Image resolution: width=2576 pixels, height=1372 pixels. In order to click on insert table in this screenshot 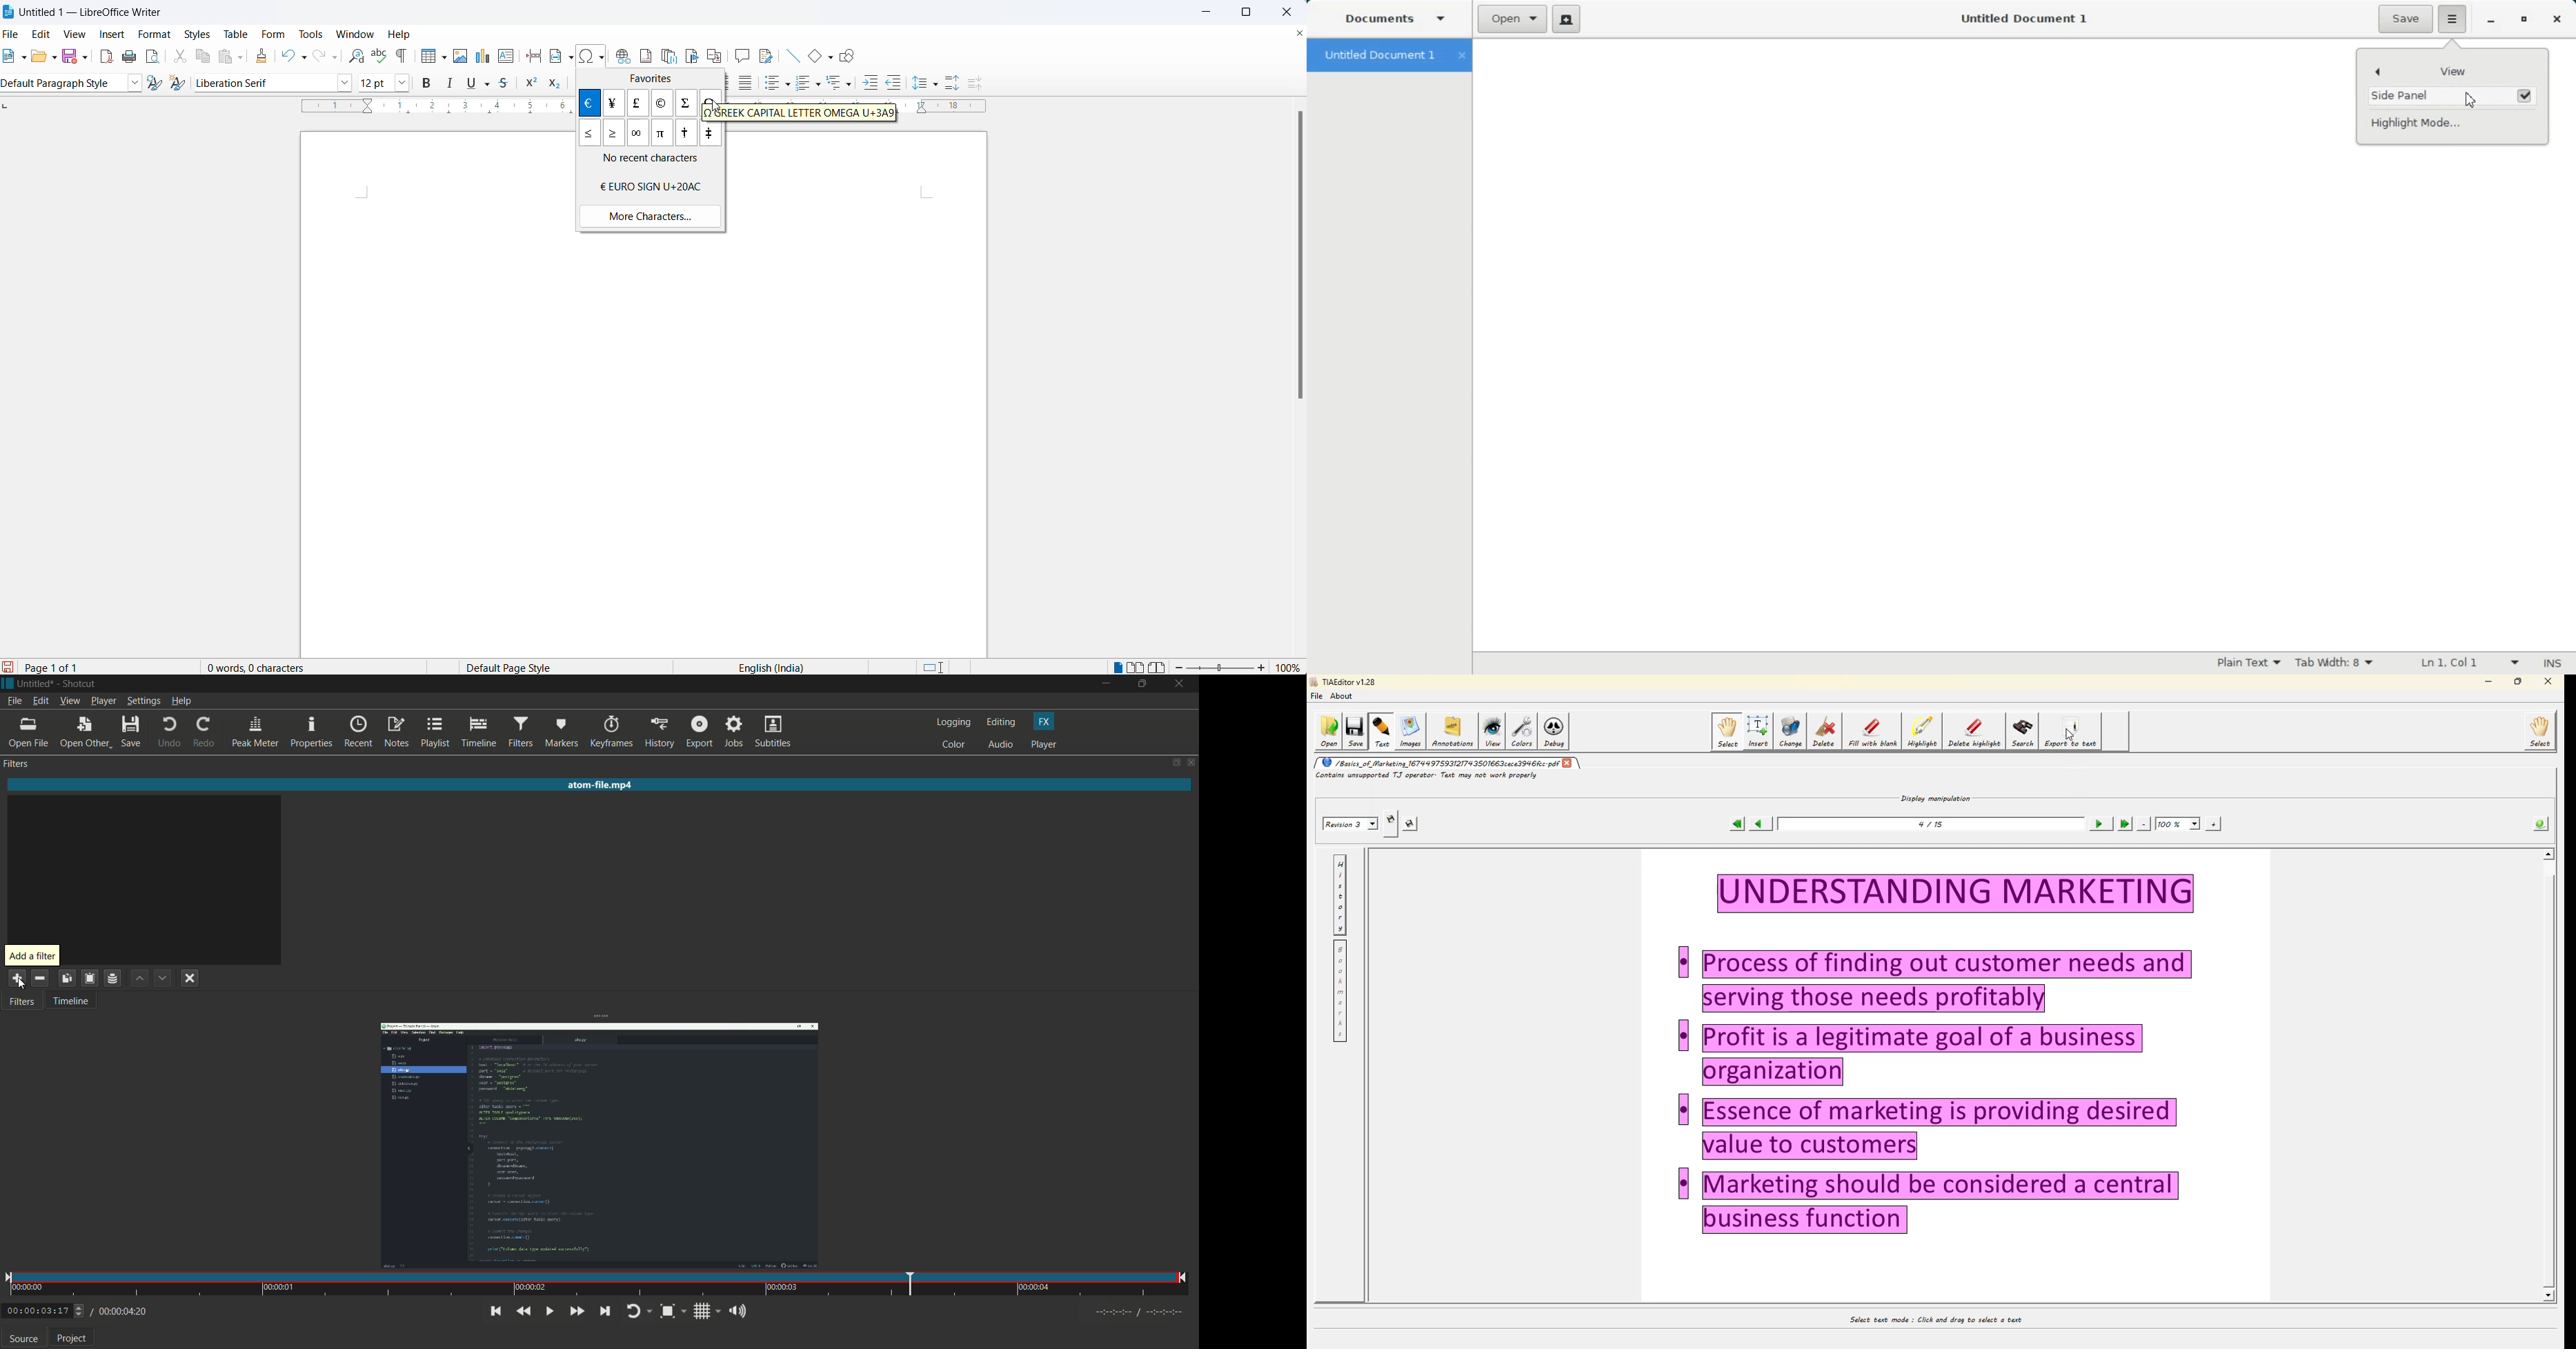, I will do `click(423, 57)`.